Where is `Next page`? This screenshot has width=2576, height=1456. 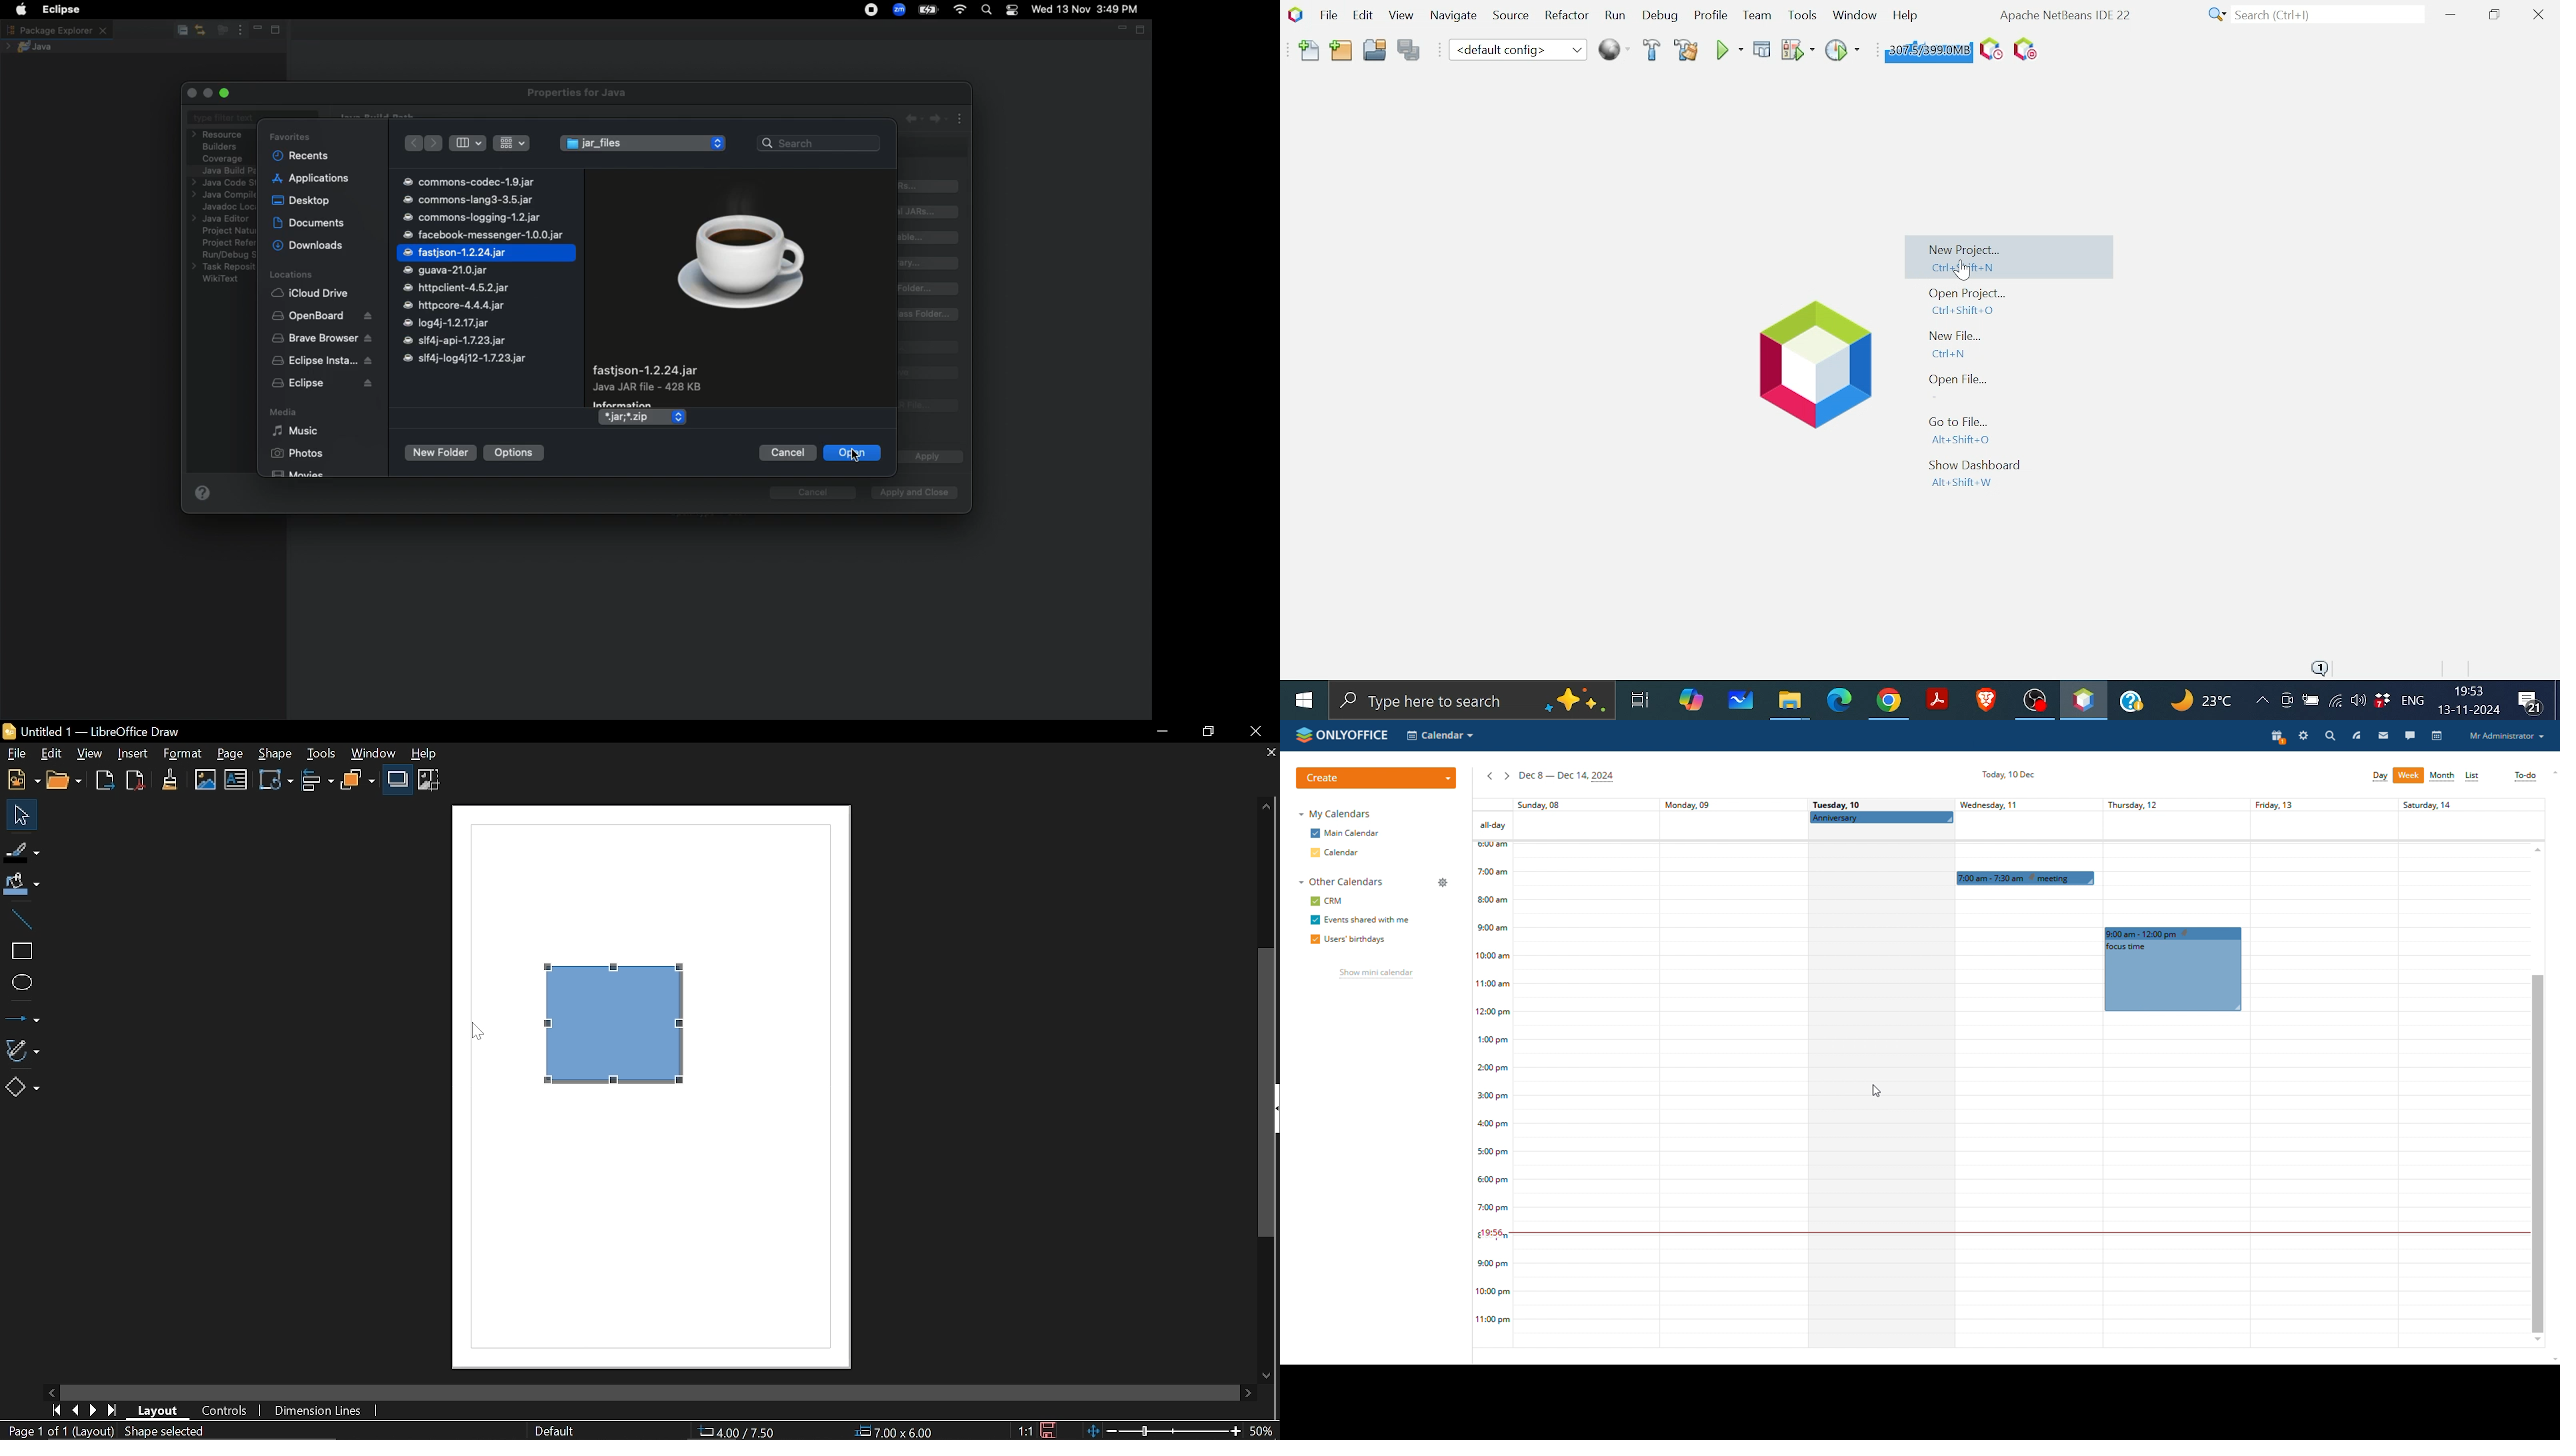 Next page is located at coordinates (94, 1410).